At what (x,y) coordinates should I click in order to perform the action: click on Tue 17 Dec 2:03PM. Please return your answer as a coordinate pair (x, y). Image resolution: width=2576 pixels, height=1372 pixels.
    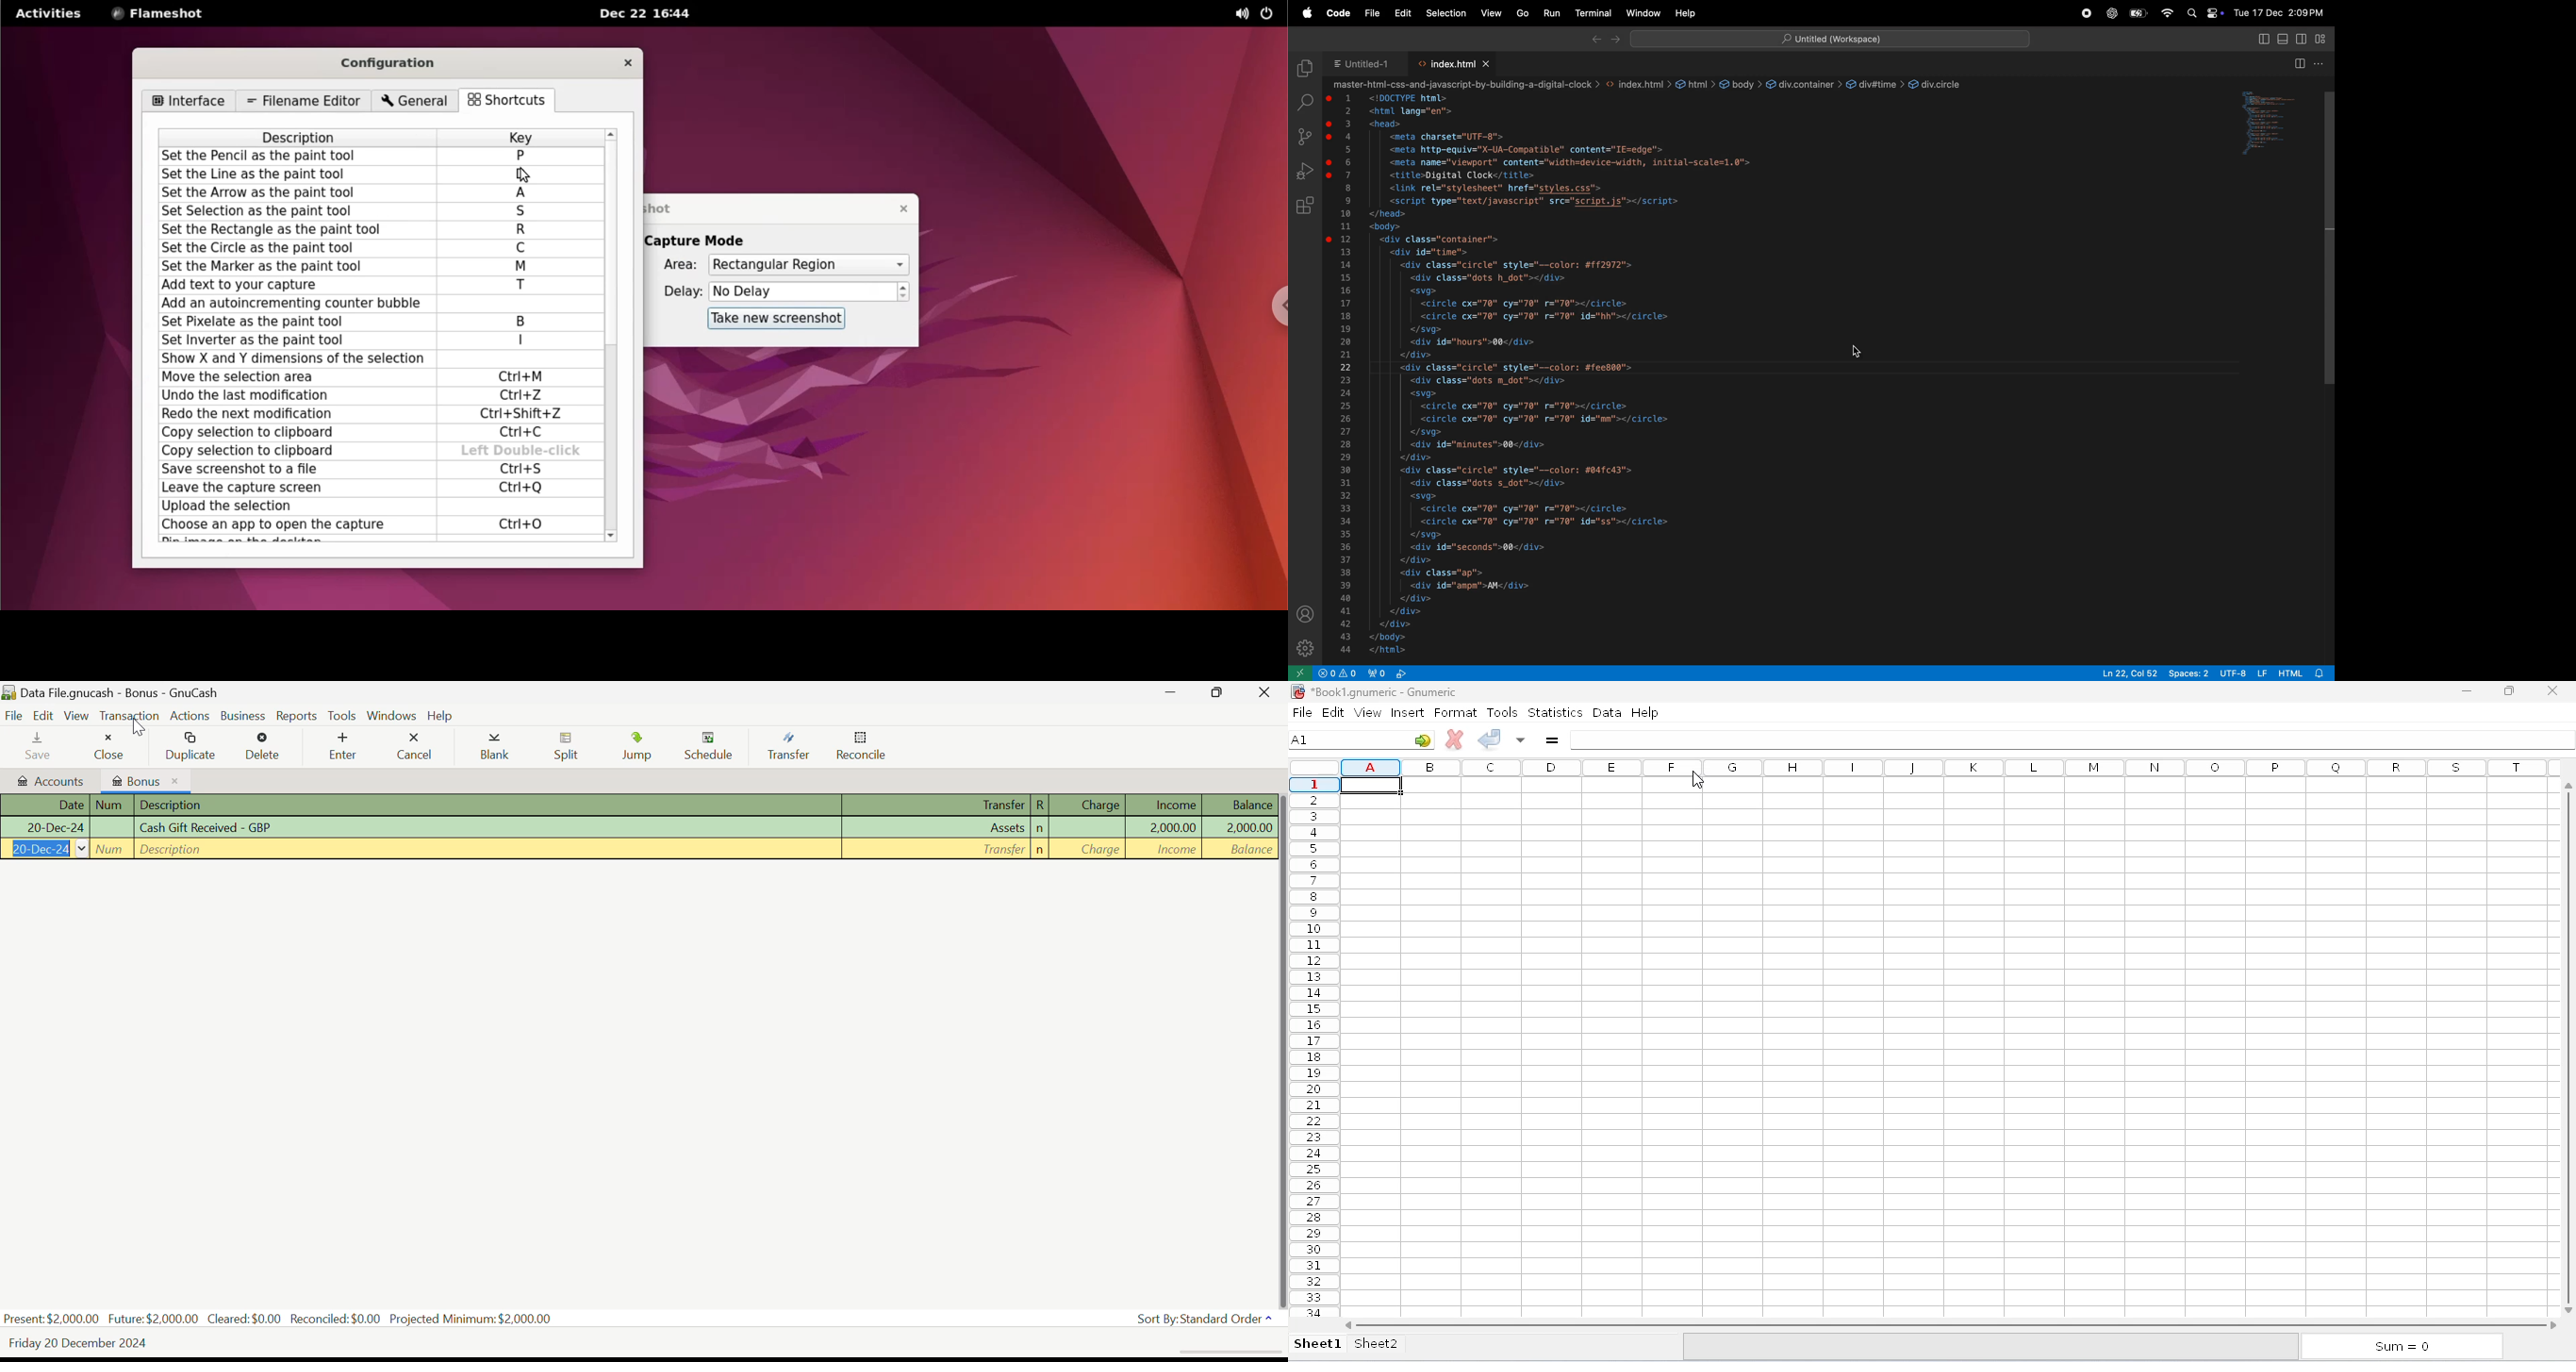
    Looking at the image, I should click on (2277, 14).